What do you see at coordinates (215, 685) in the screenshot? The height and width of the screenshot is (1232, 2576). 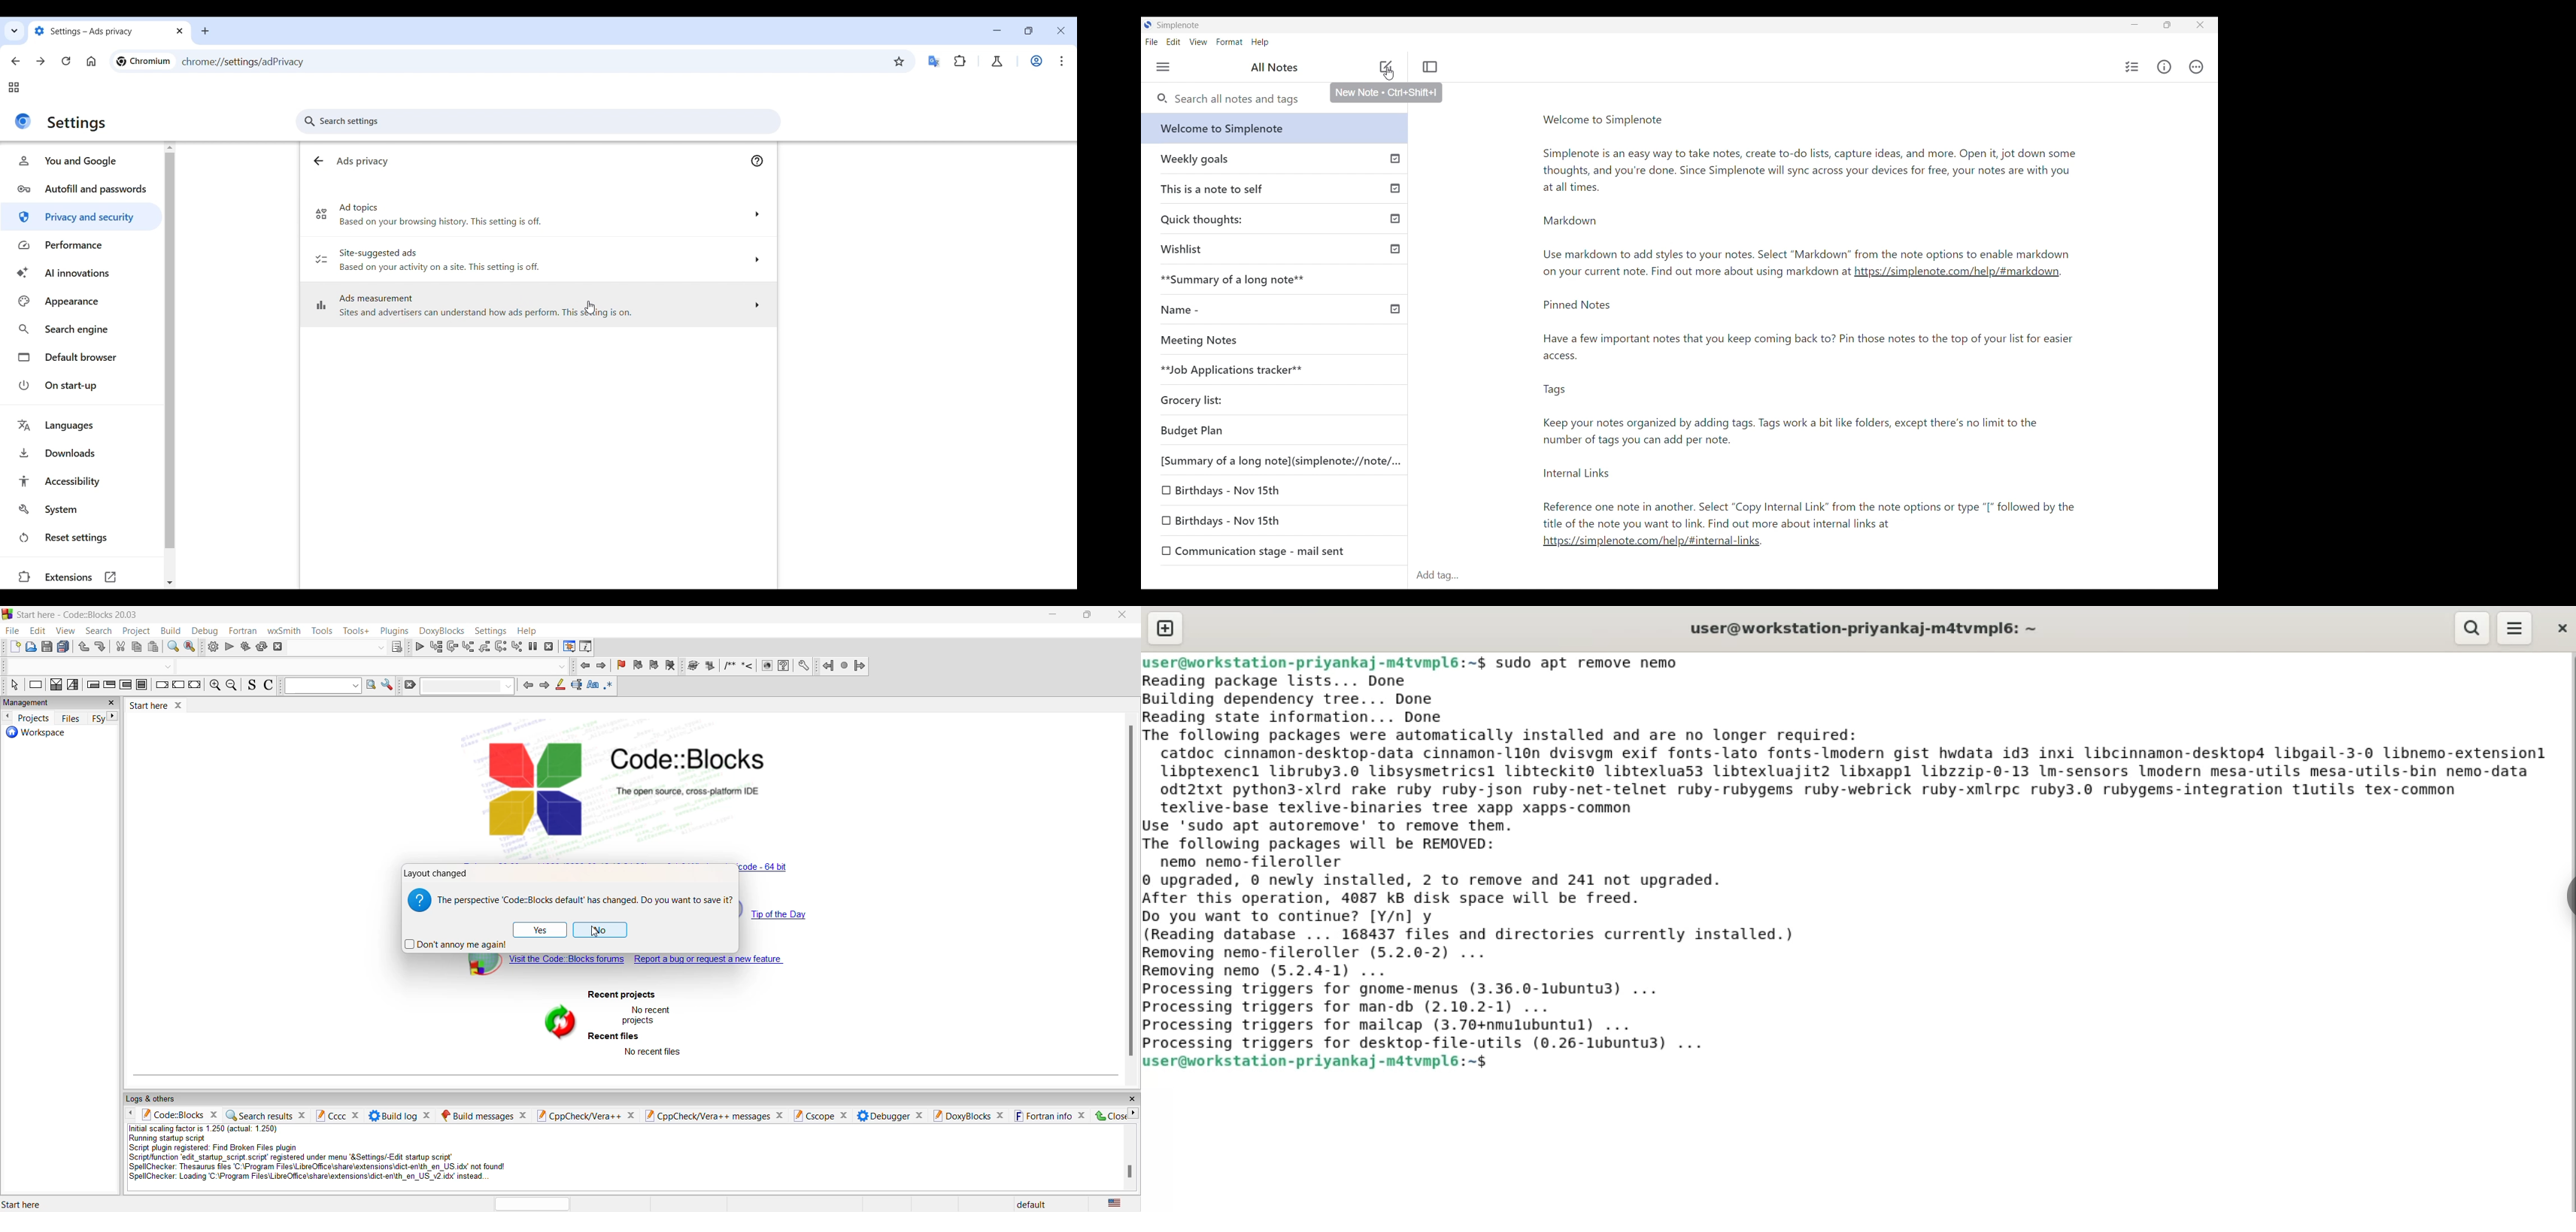 I see `zoom in` at bounding box center [215, 685].